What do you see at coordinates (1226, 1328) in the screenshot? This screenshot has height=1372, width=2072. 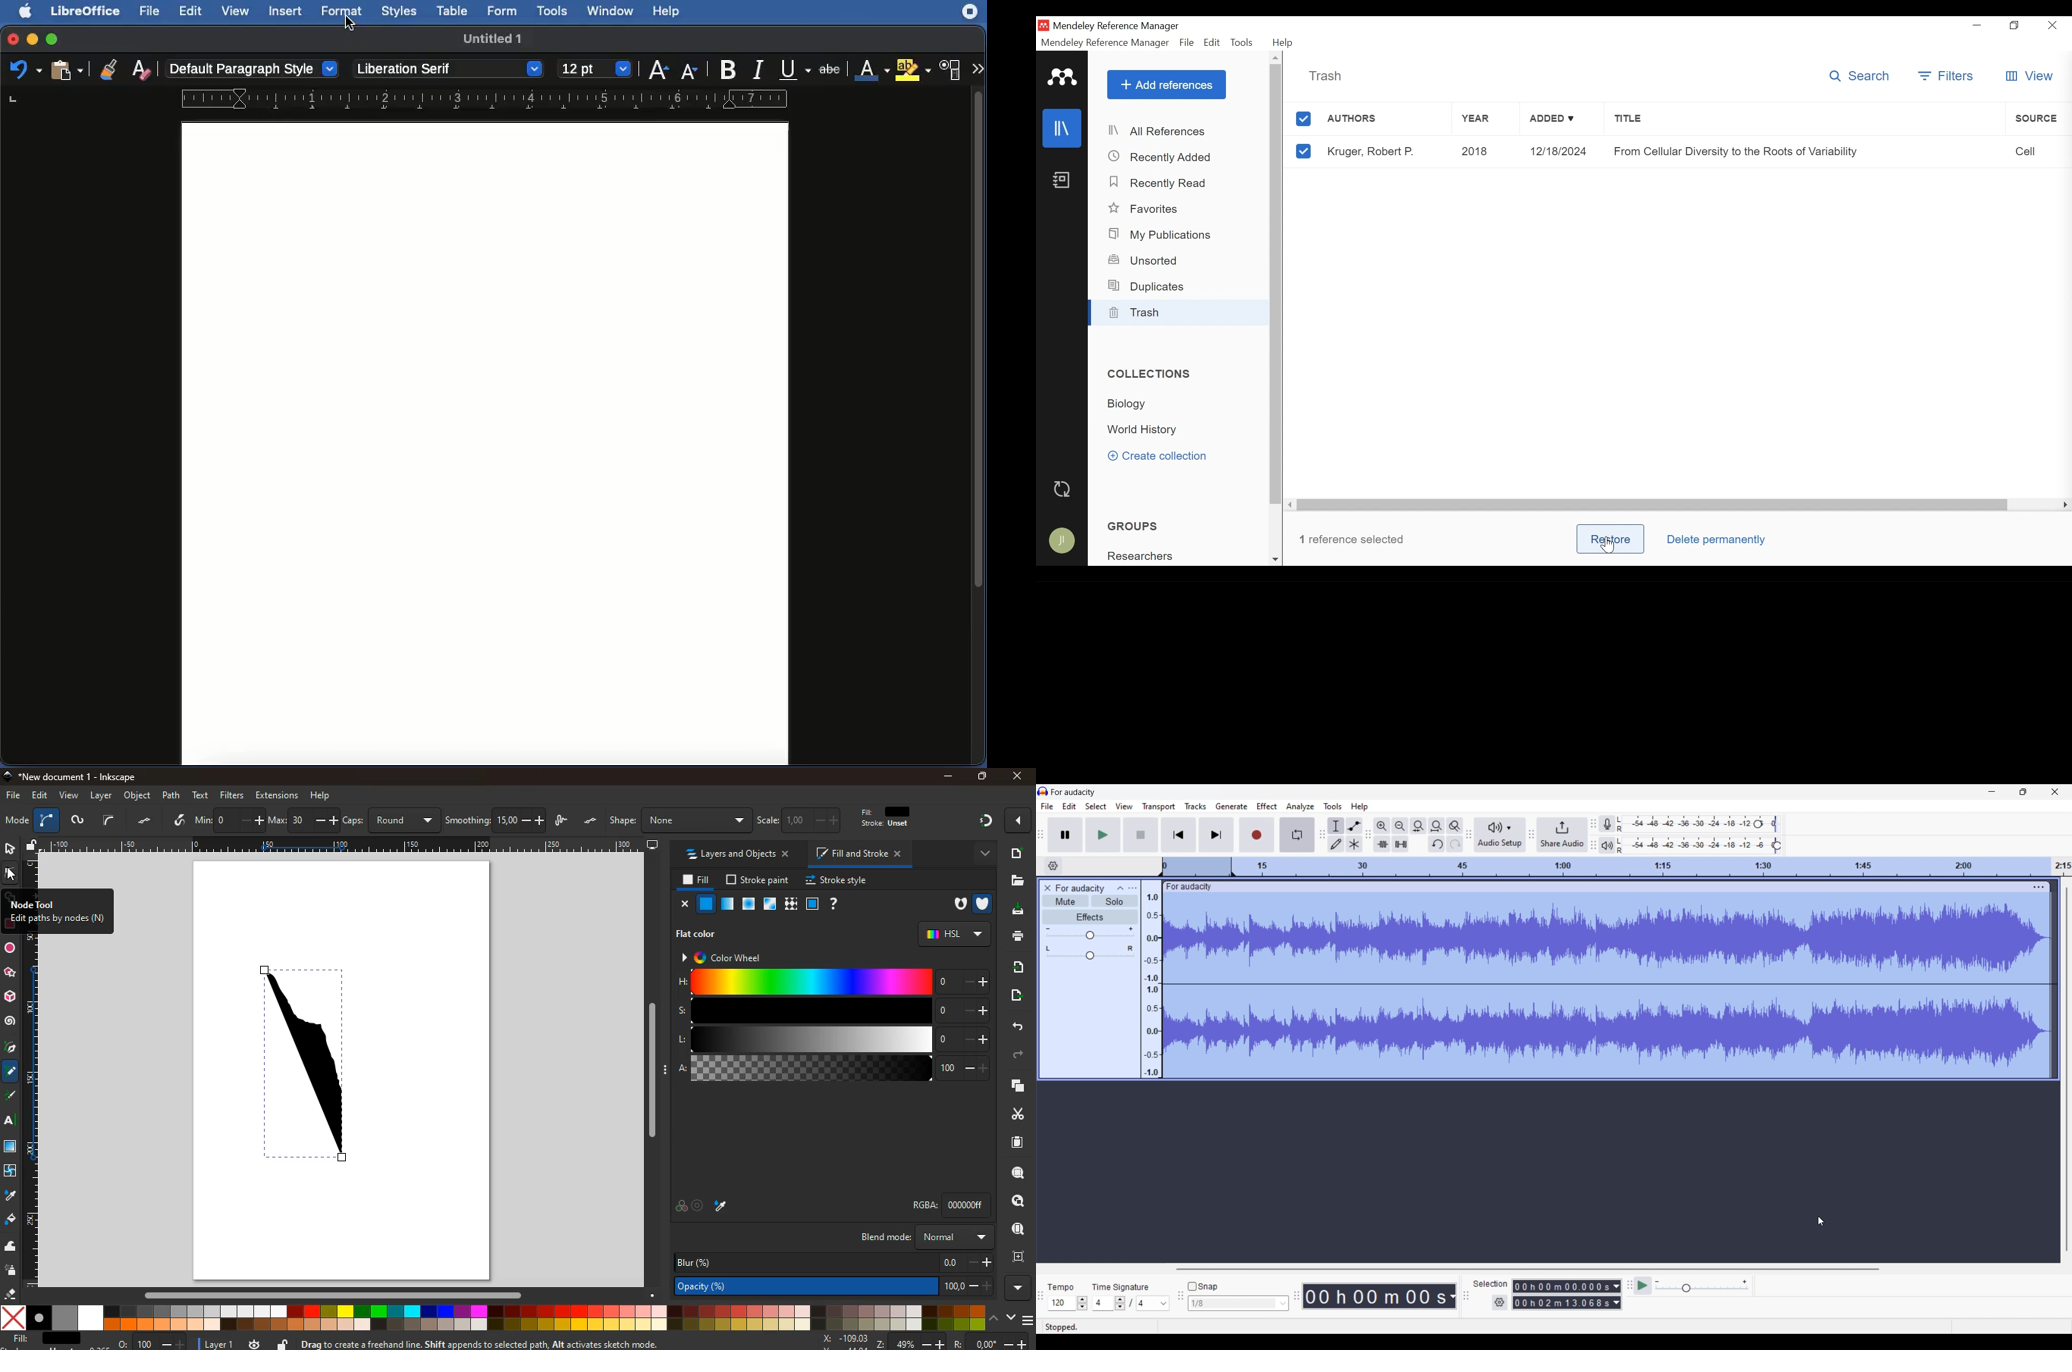 I see `Description of current selection` at bounding box center [1226, 1328].